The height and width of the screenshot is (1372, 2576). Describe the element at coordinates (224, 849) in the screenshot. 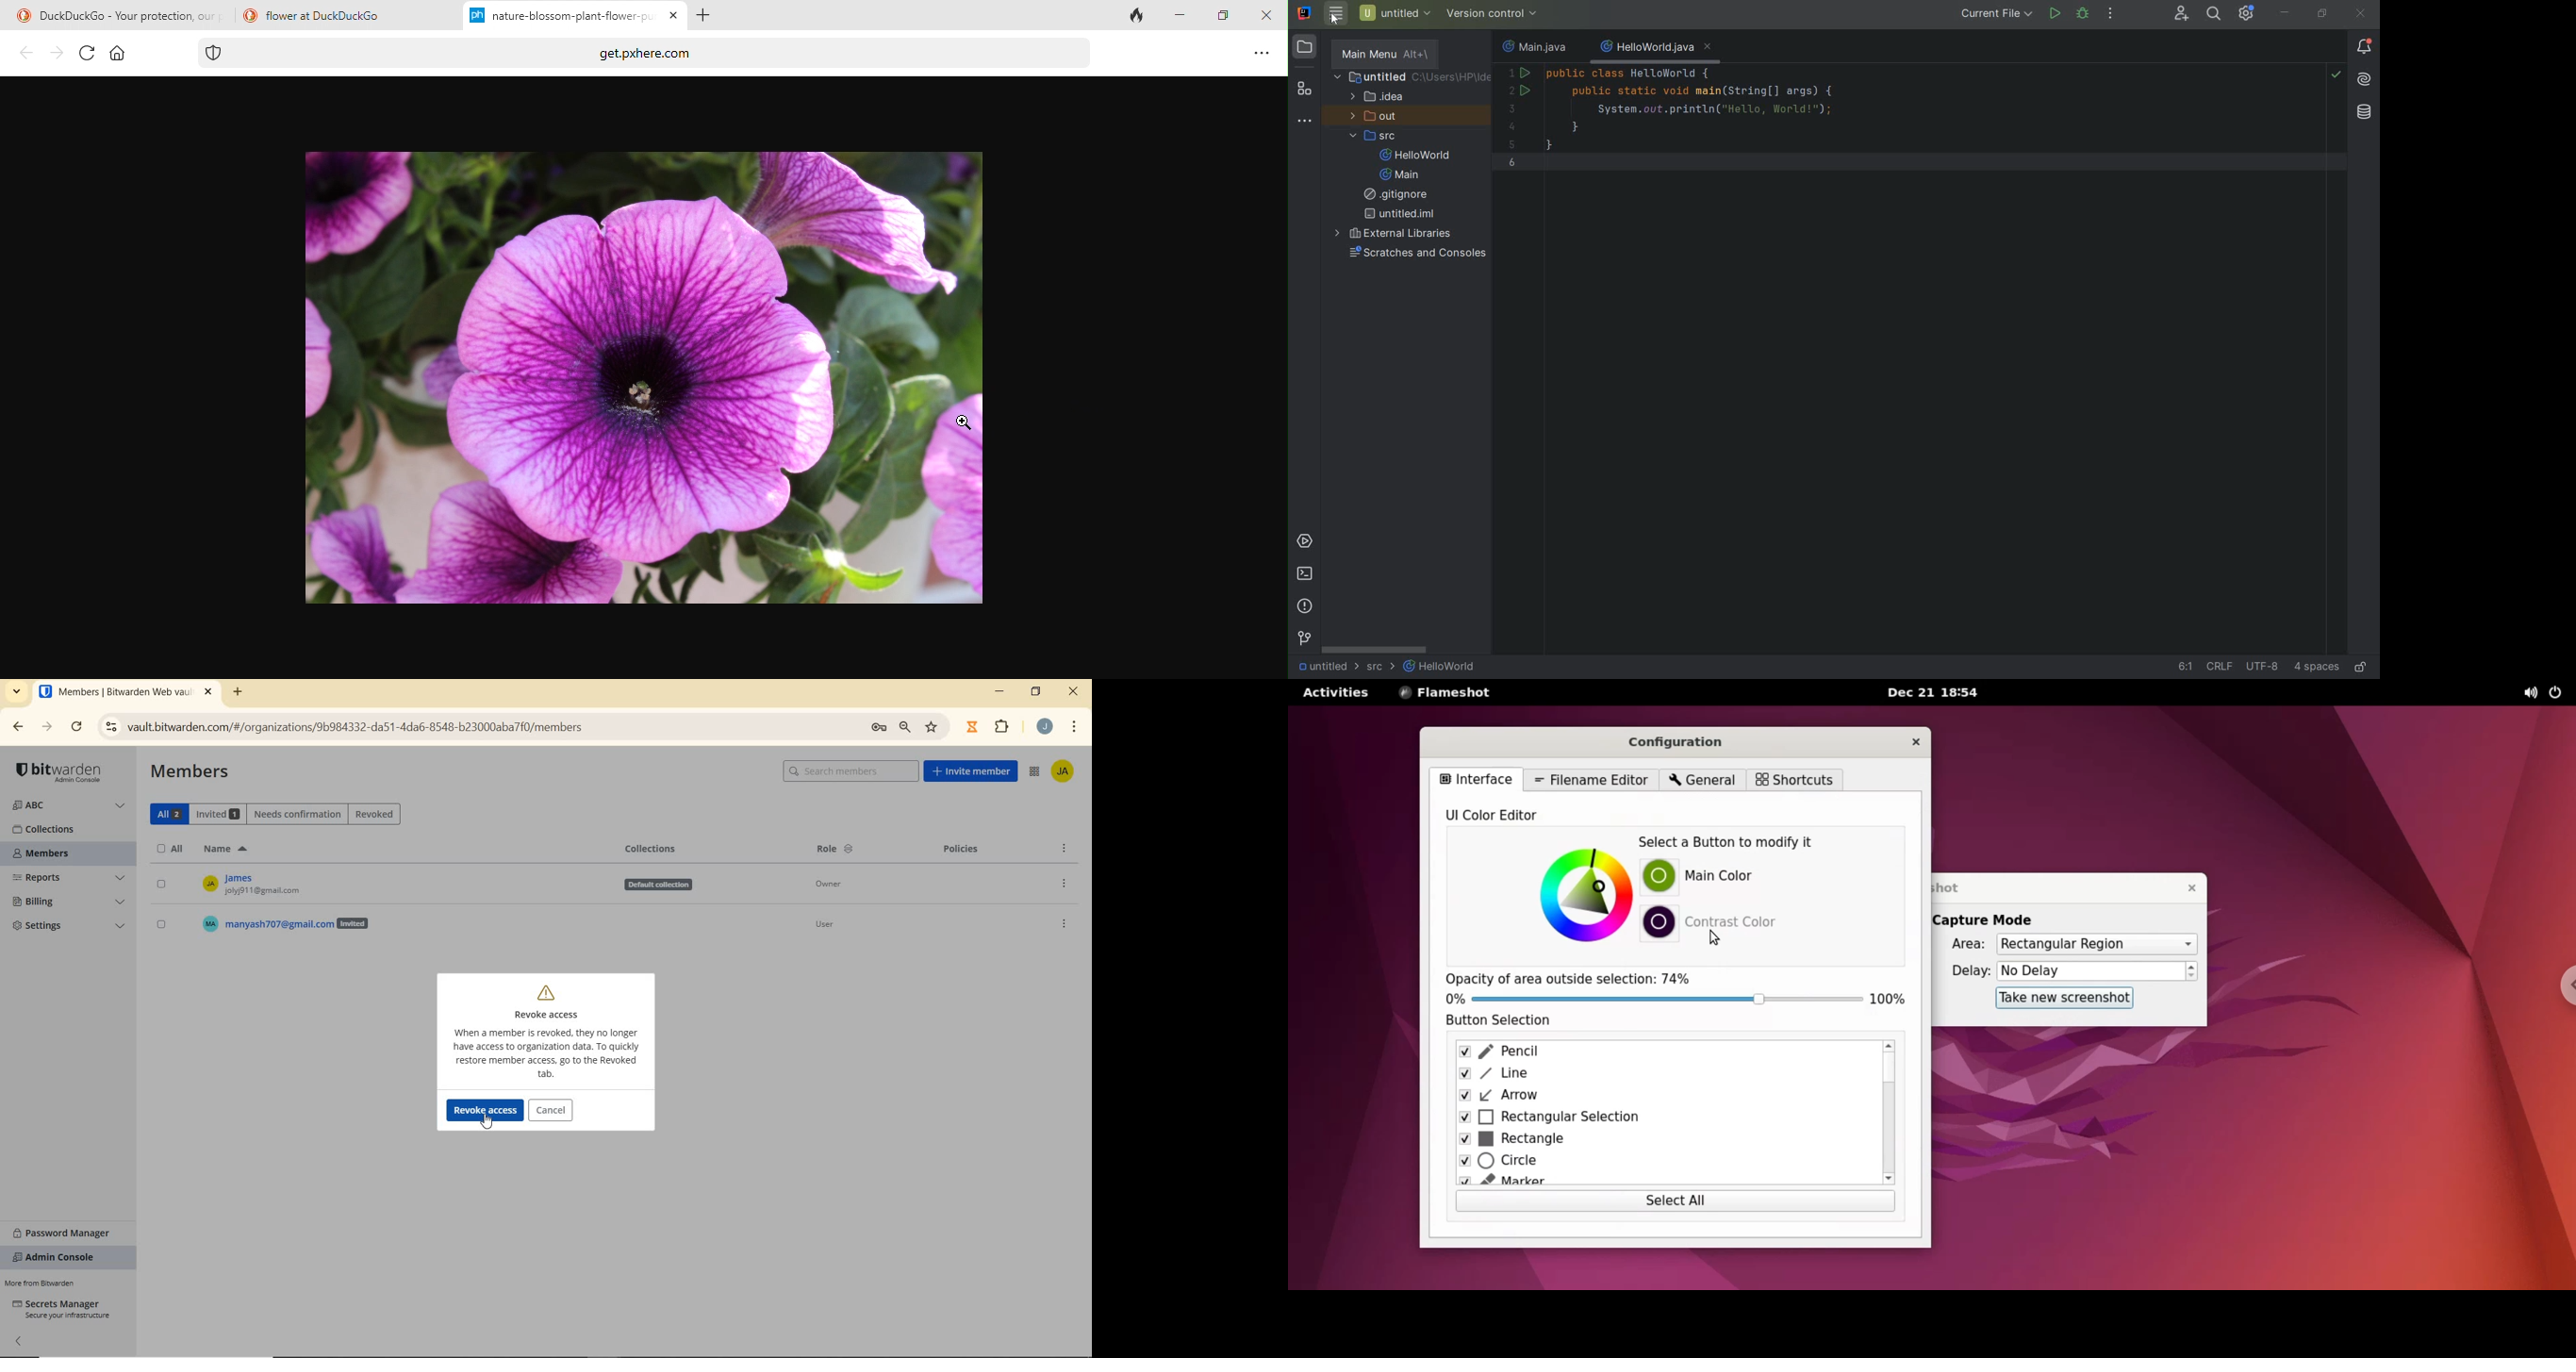

I see `NAME` at that location.